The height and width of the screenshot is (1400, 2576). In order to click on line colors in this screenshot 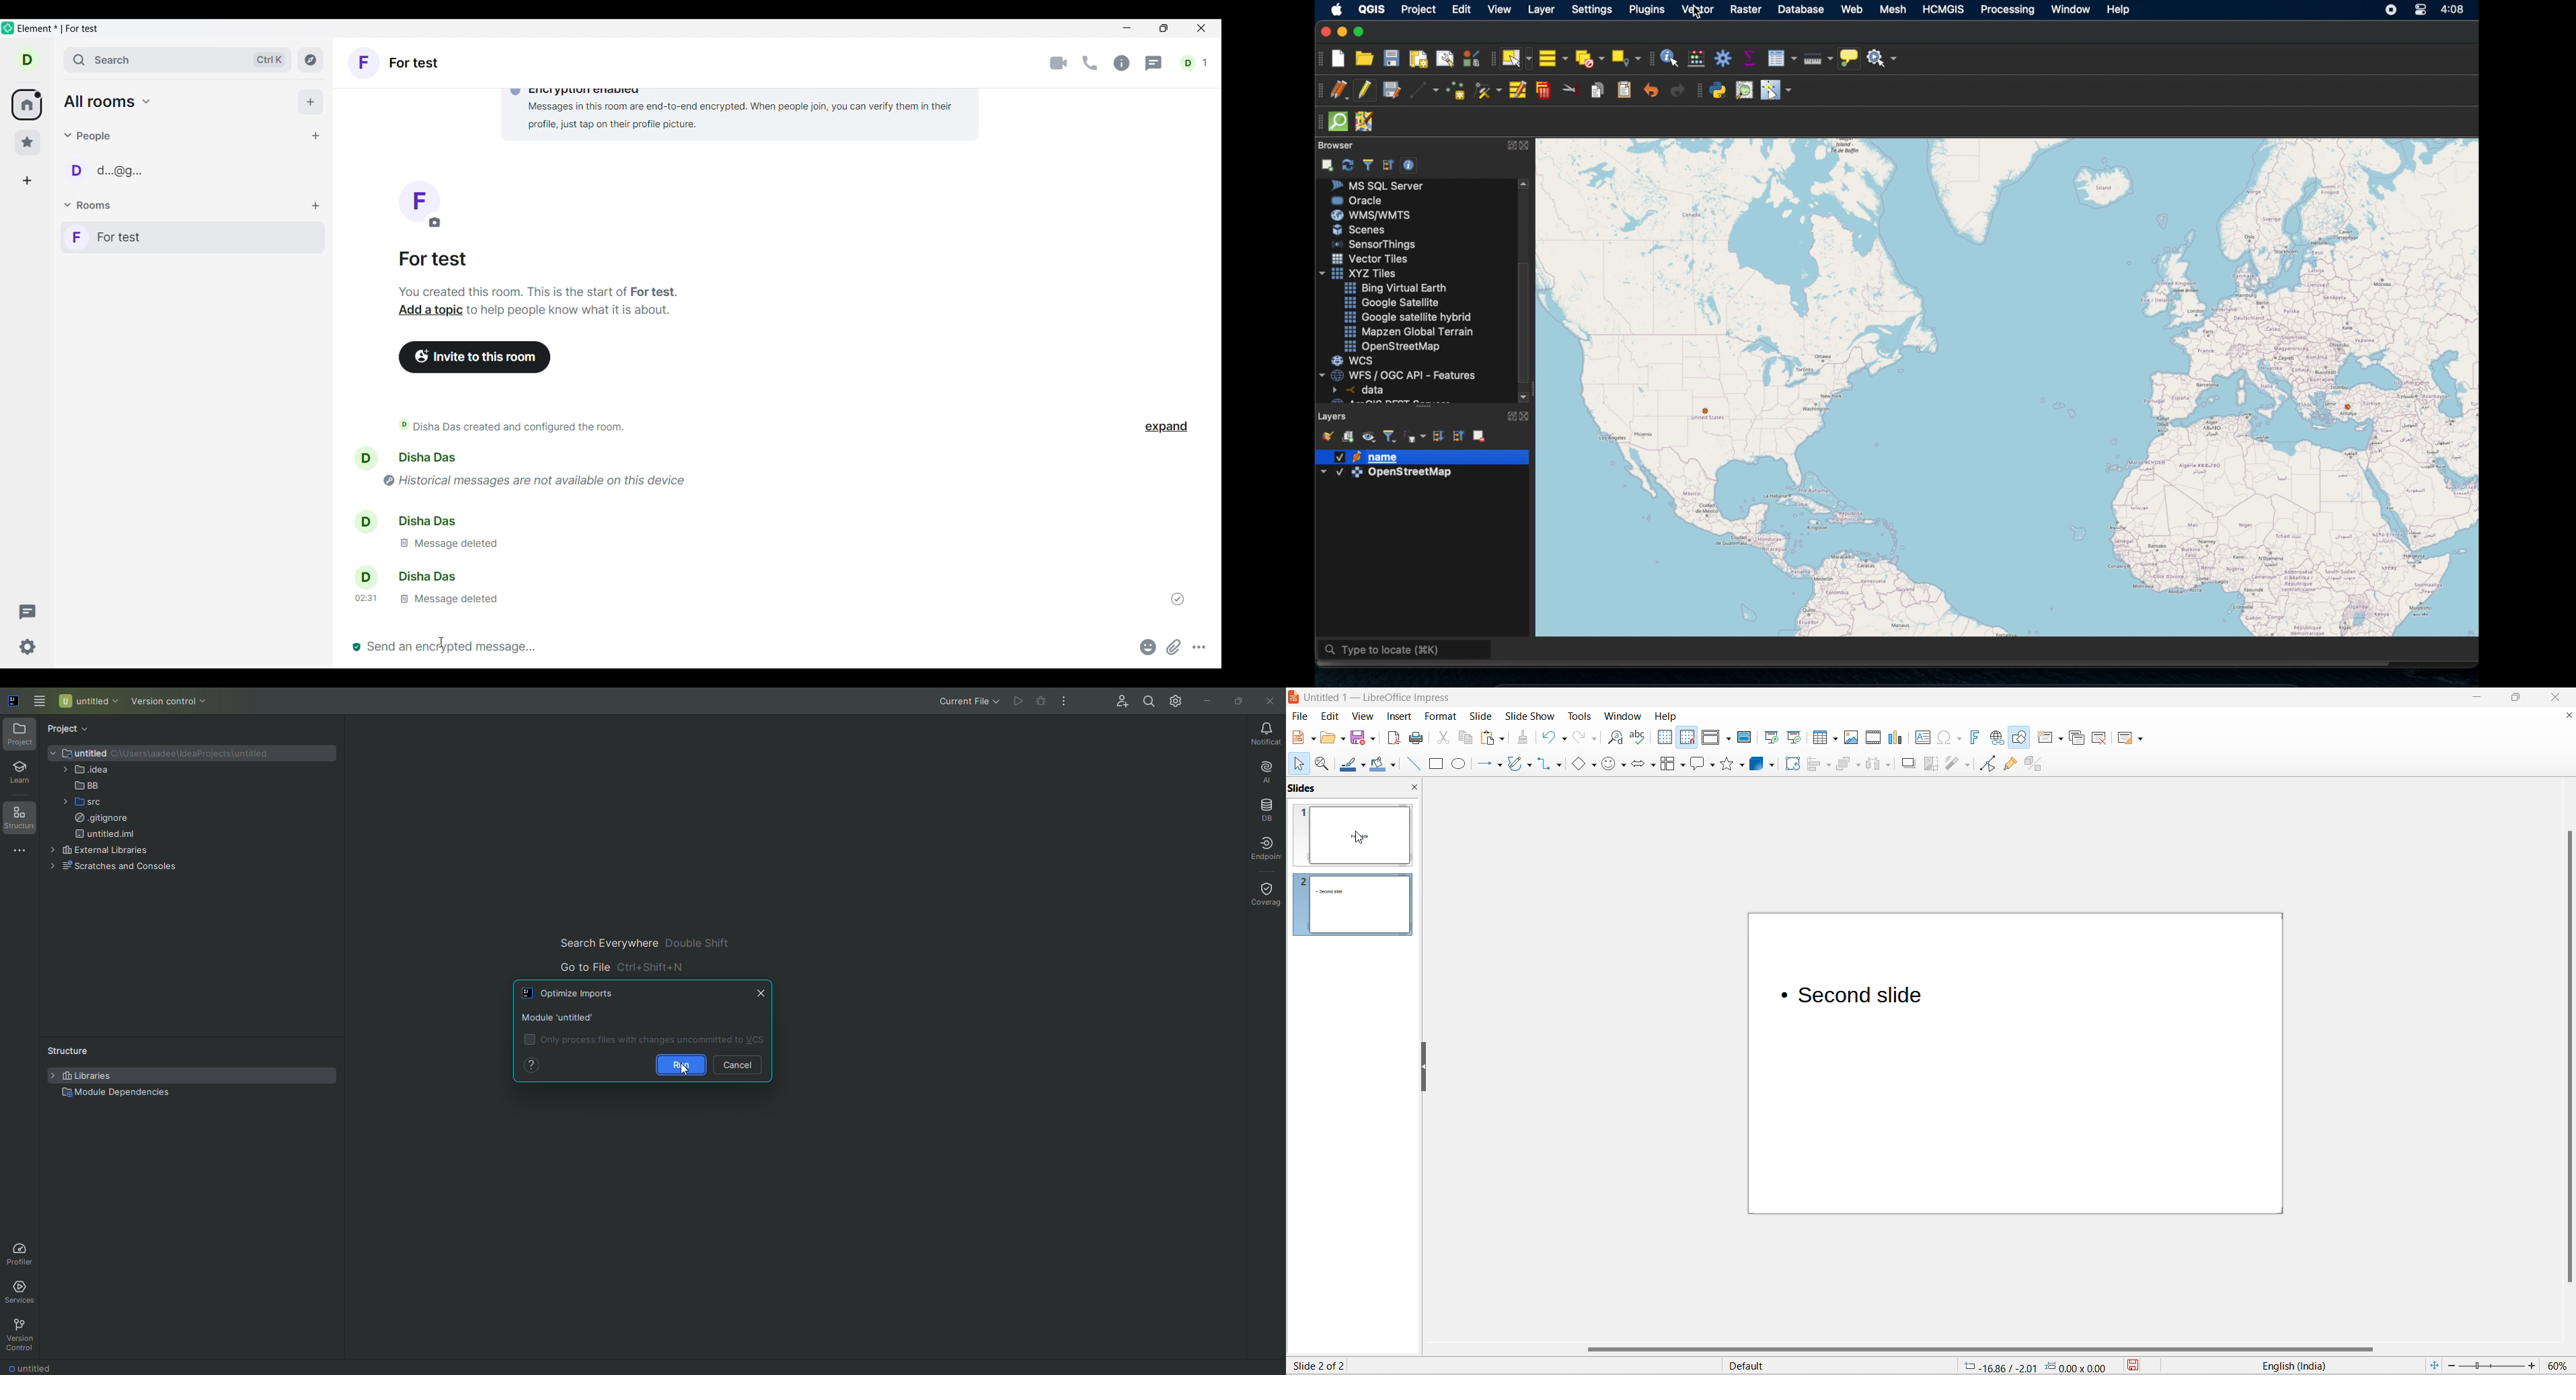, I will do `click(1344, 763)`.